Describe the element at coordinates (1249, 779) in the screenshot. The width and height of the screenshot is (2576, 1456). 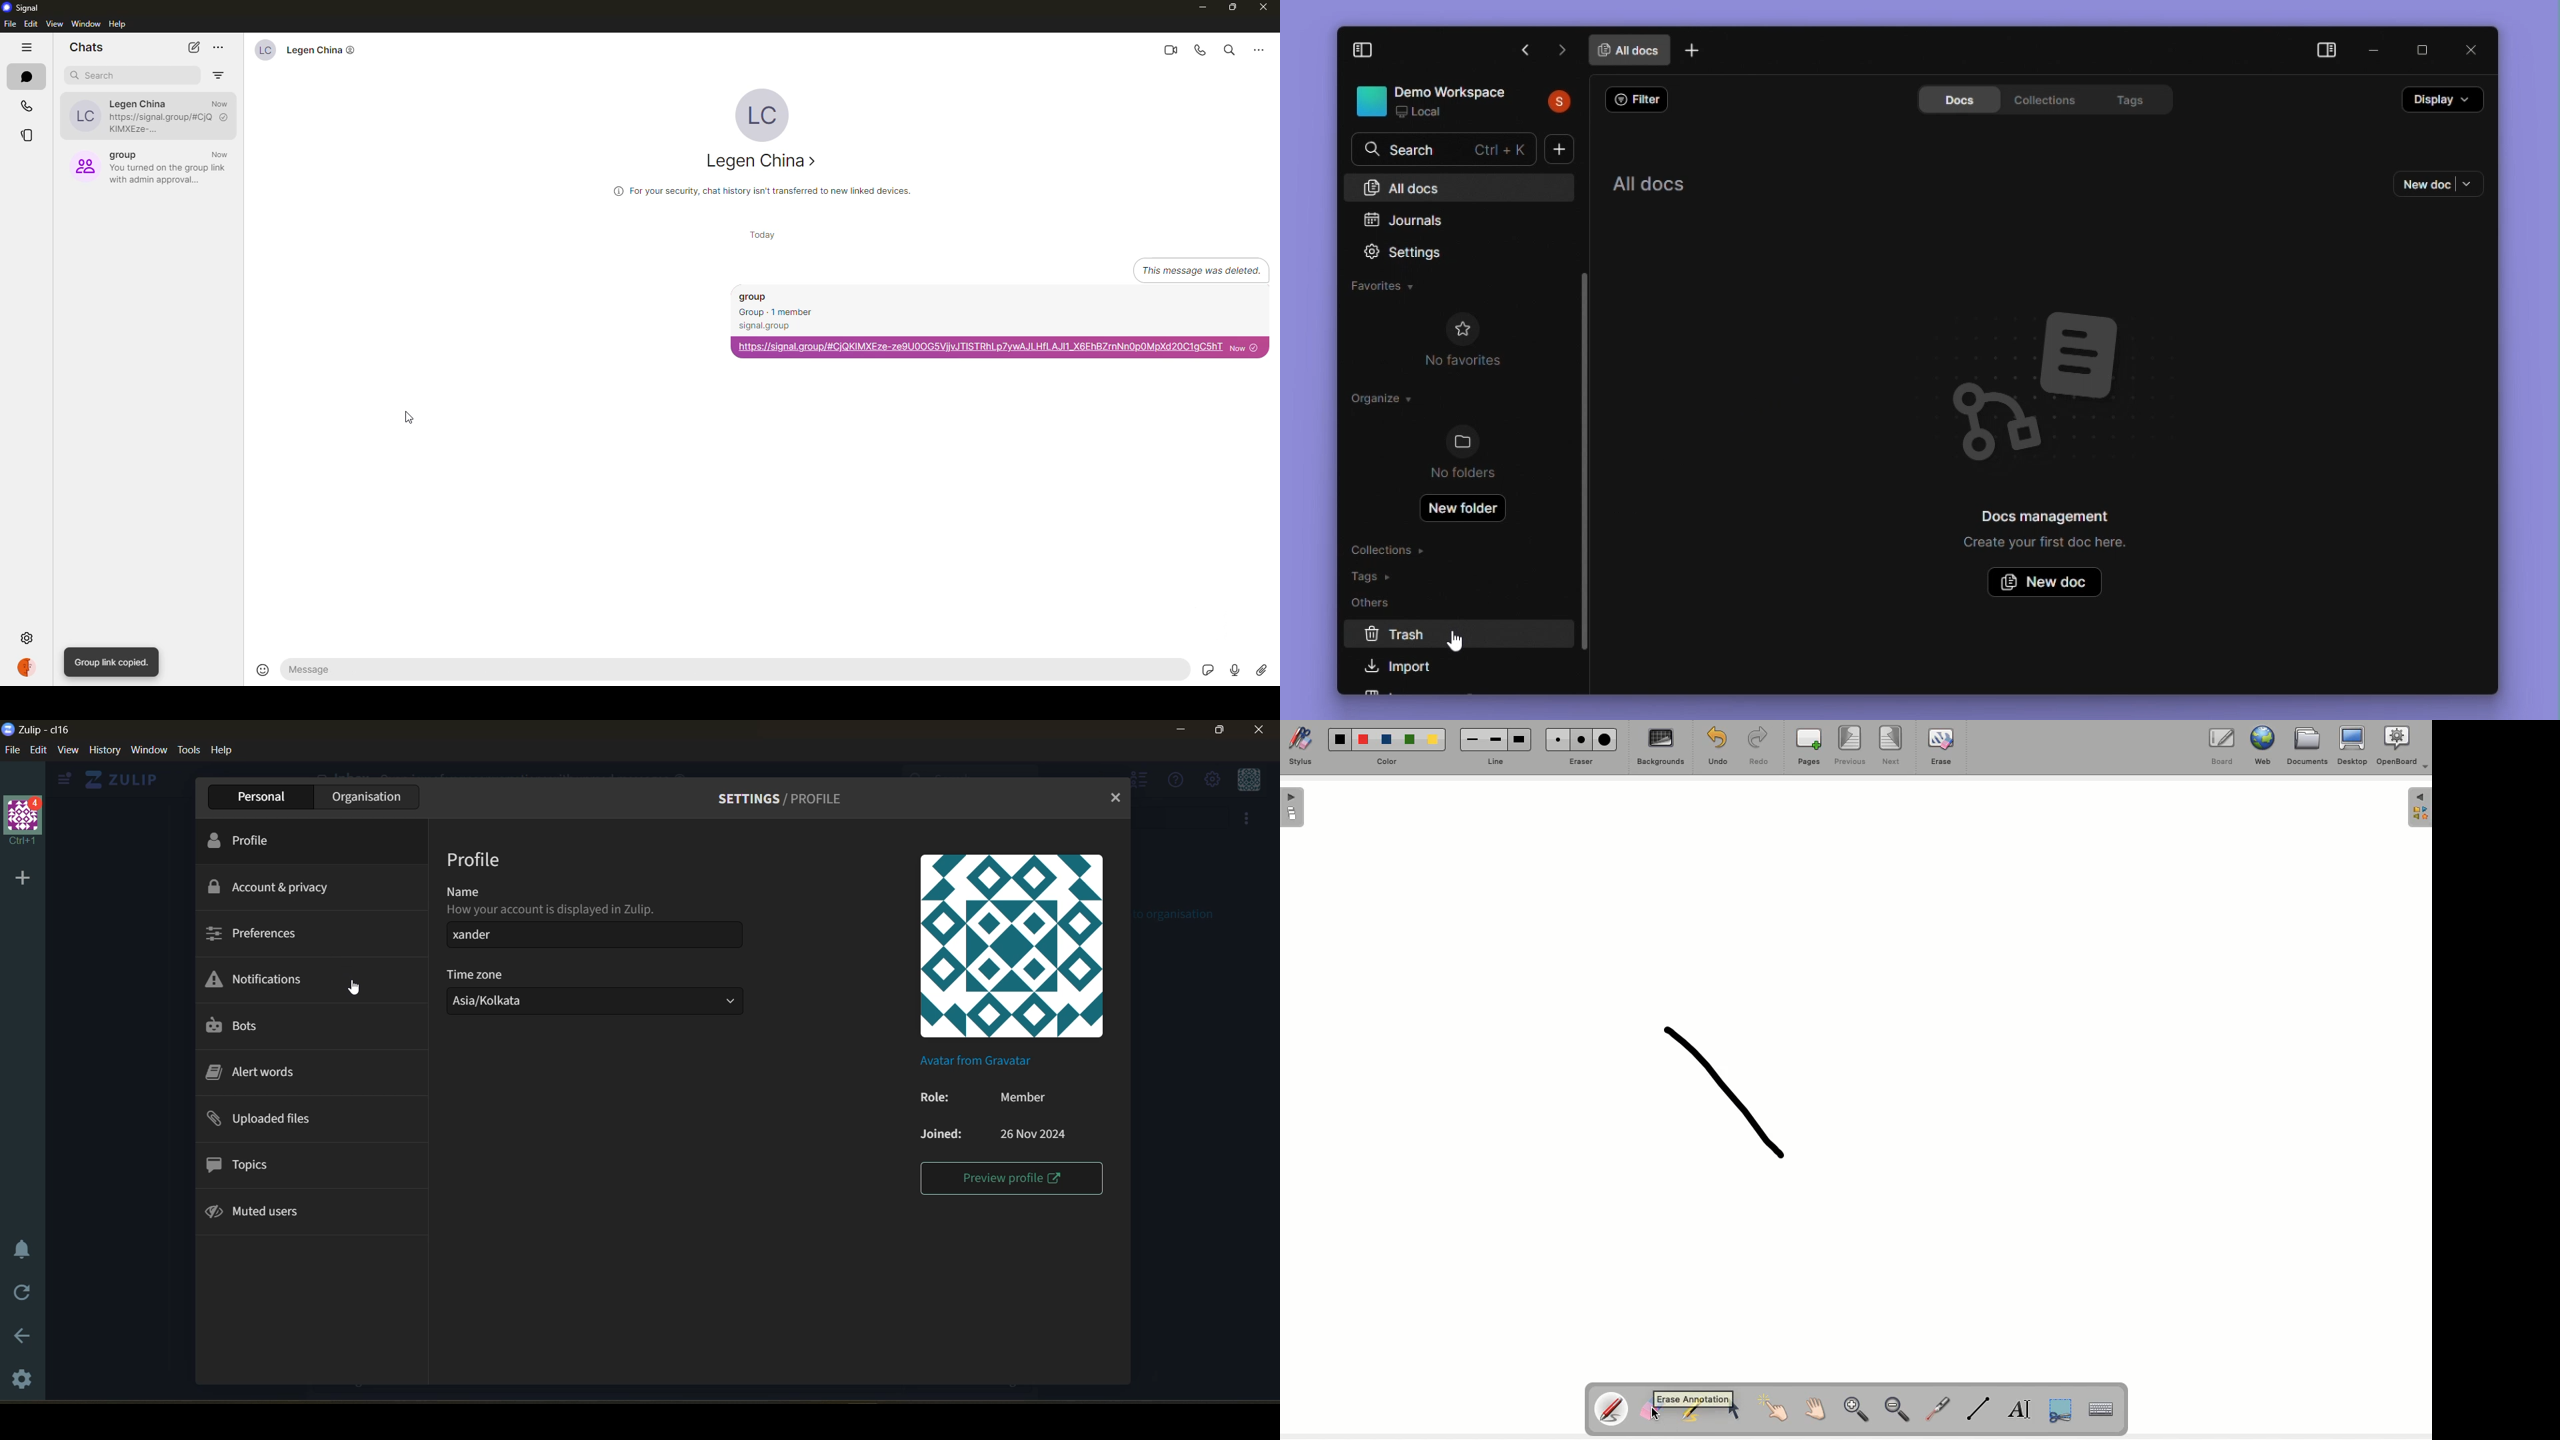
I see `personal menu` at that location.